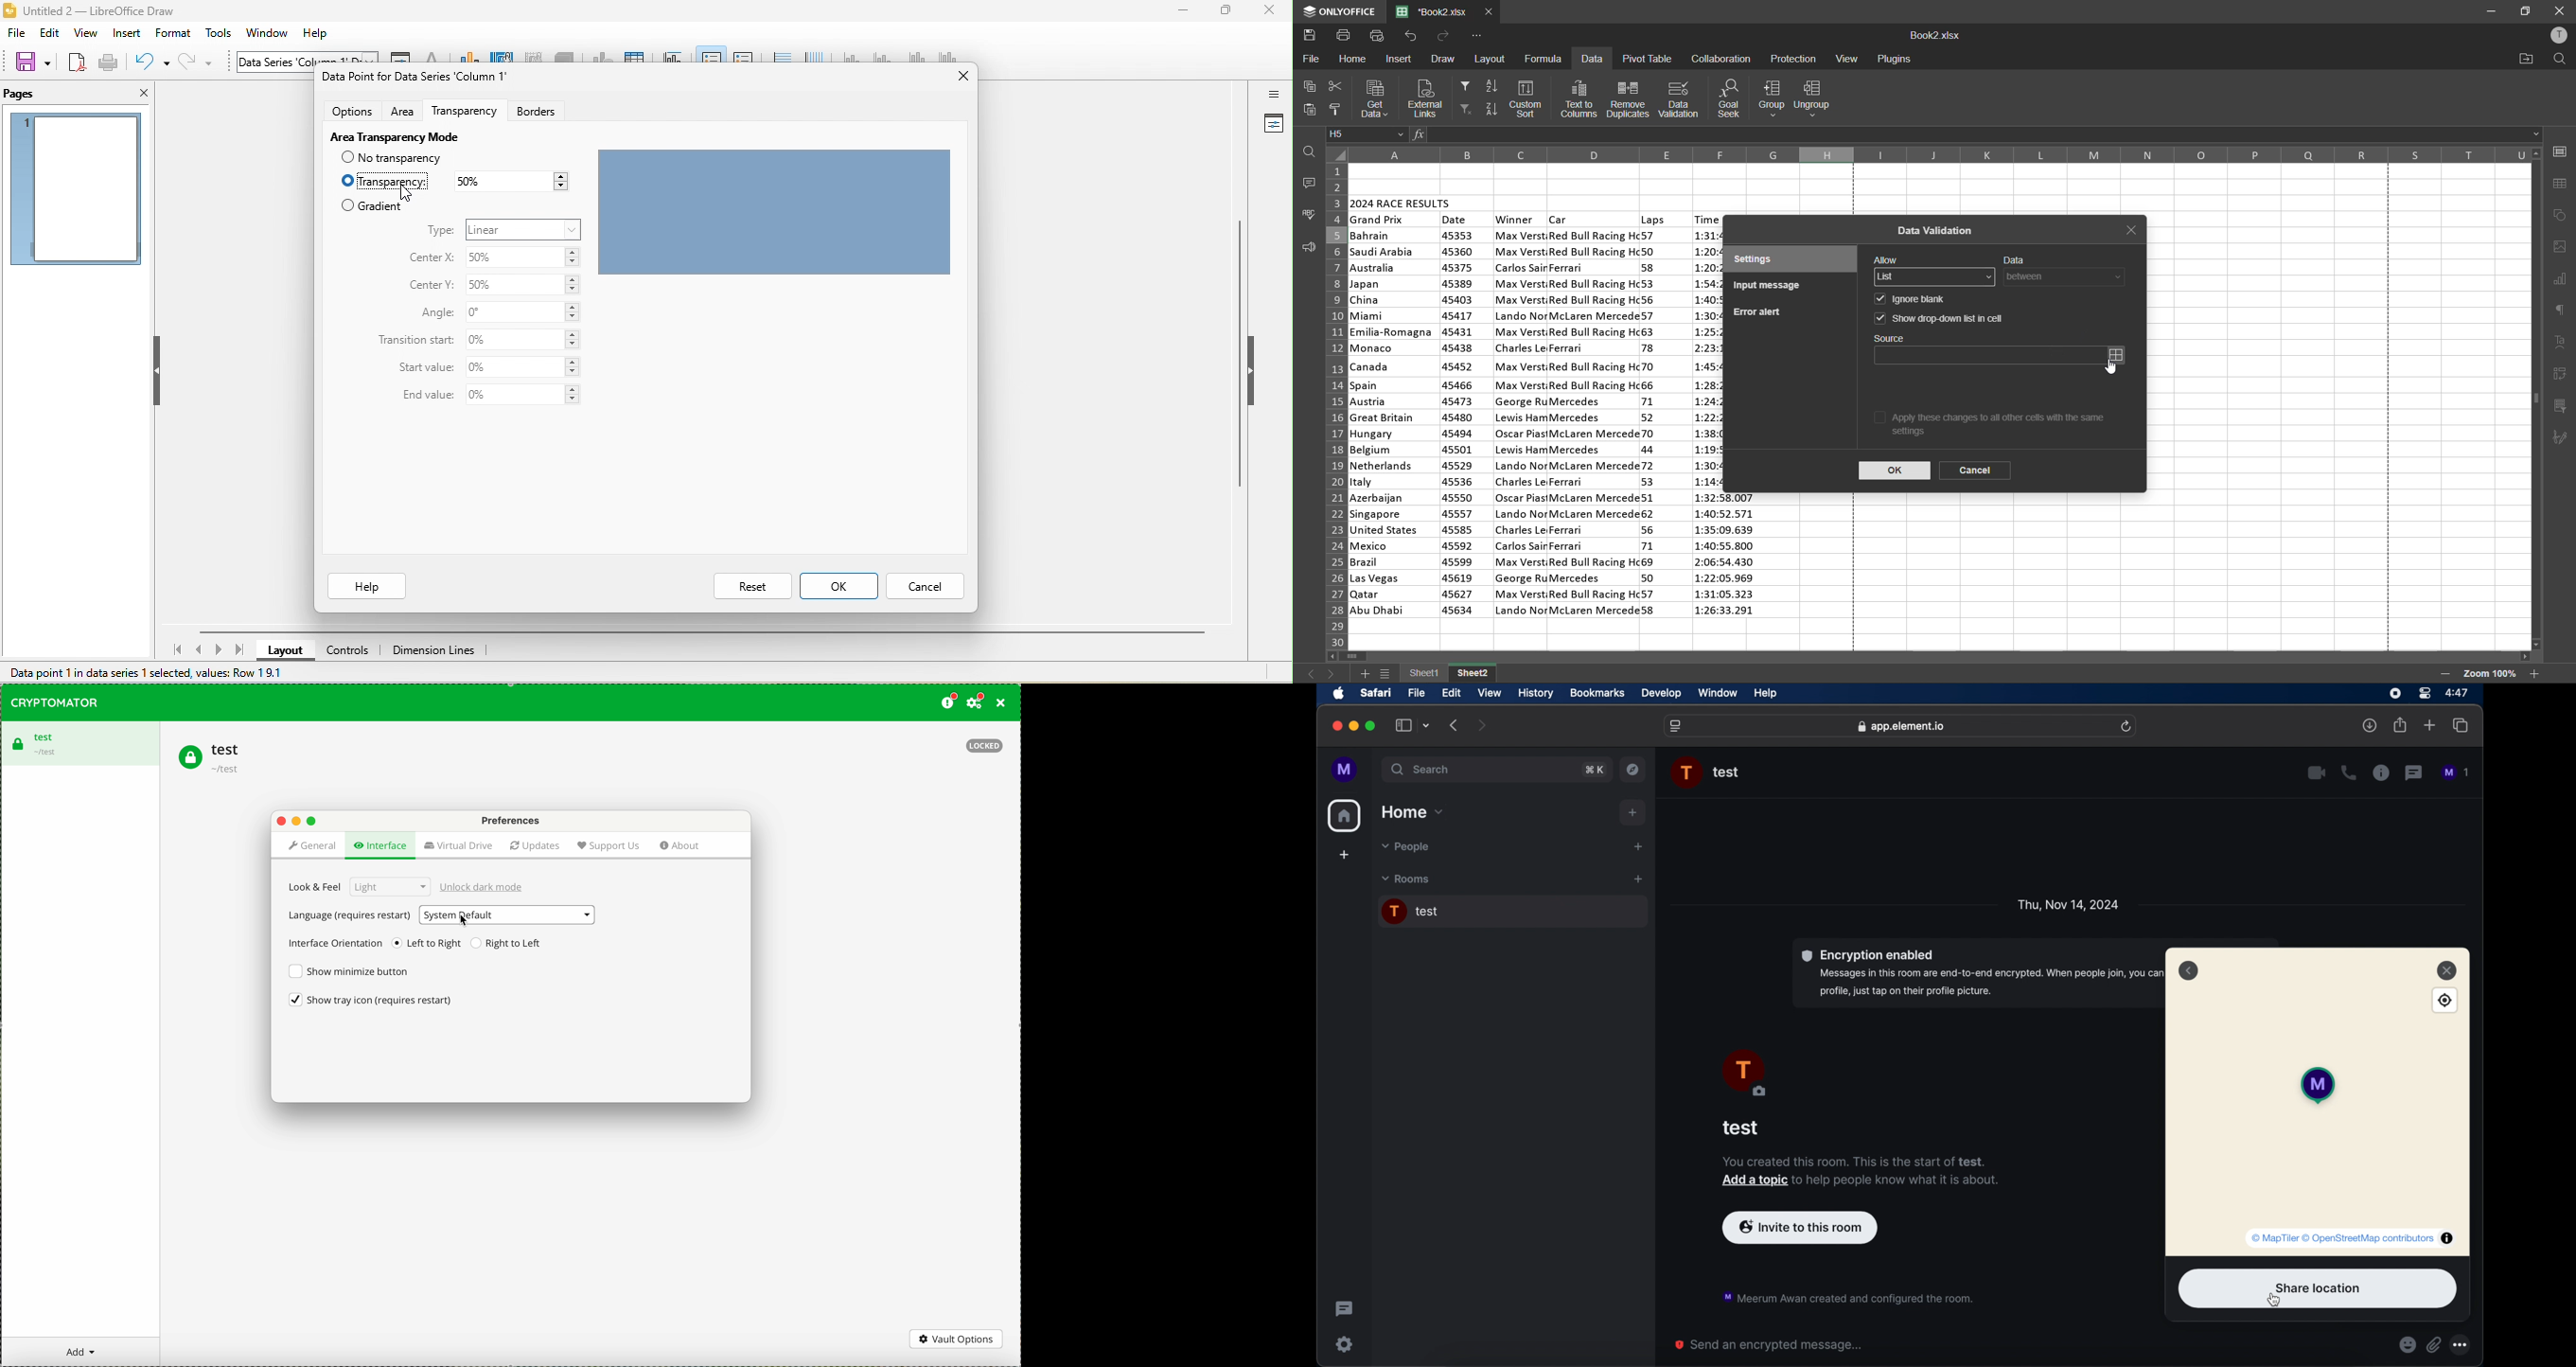  What do you see at coordinates (2005, 427) in the screenshot?
I see `apply these changes to all other cells` at bounding box center [2005, 427].